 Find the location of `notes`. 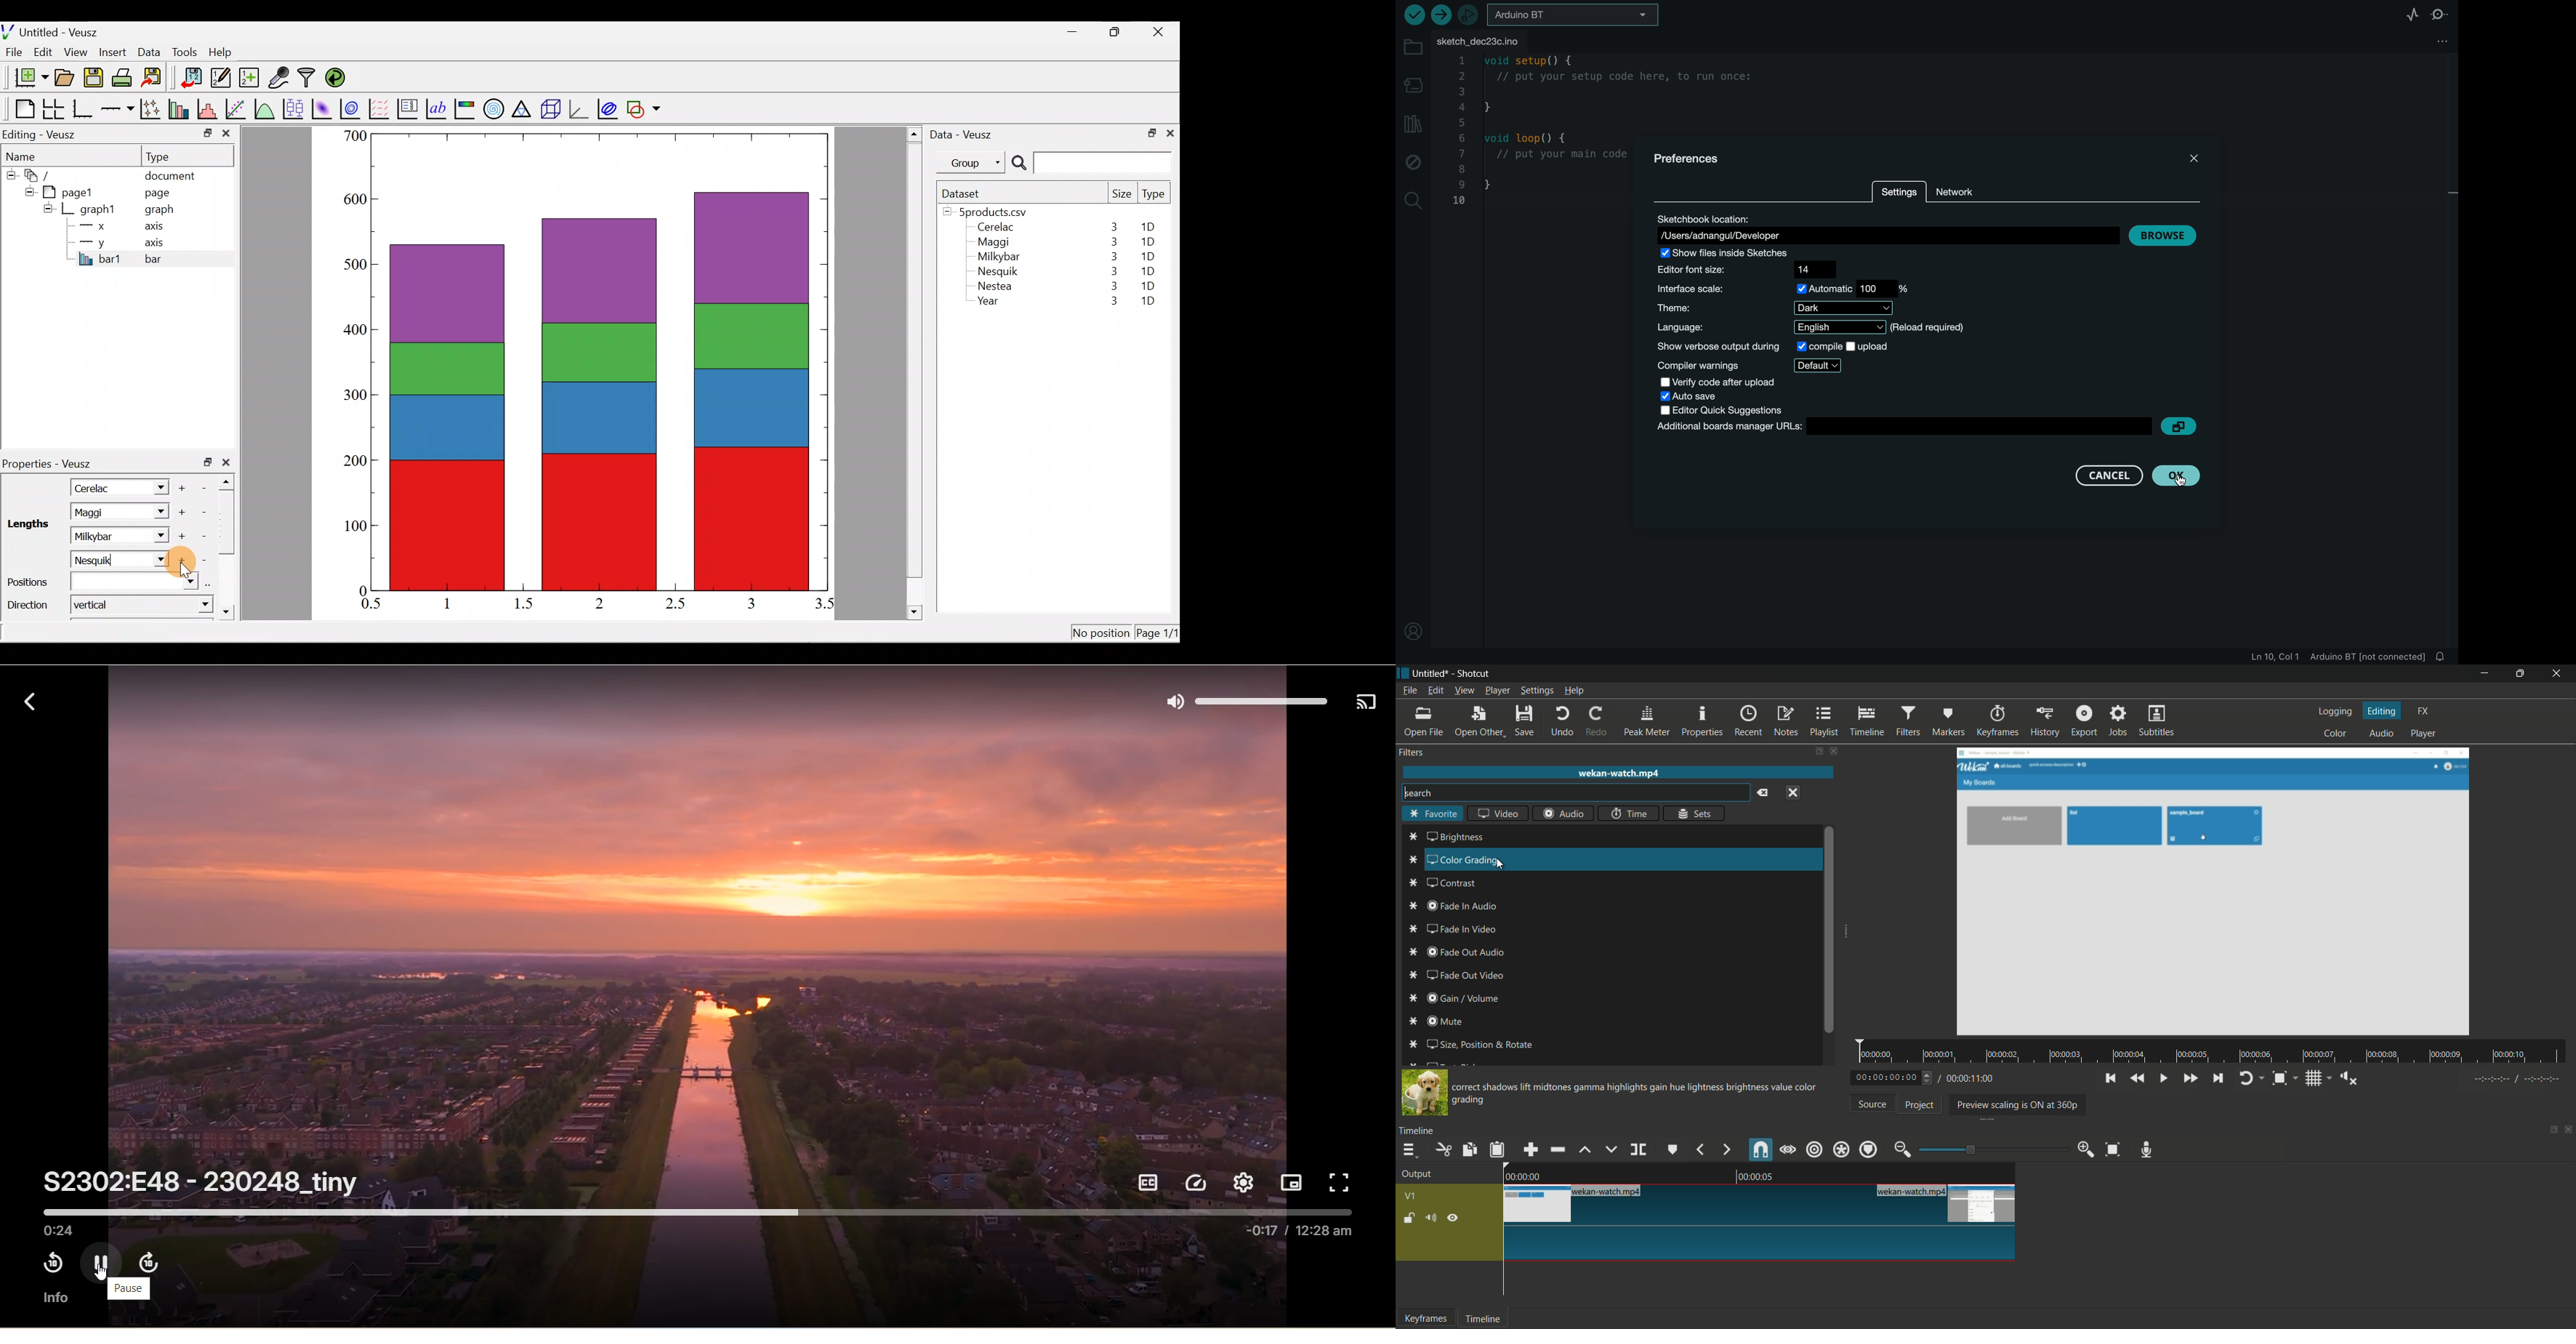

notes is located at coordinates (1787, 722).